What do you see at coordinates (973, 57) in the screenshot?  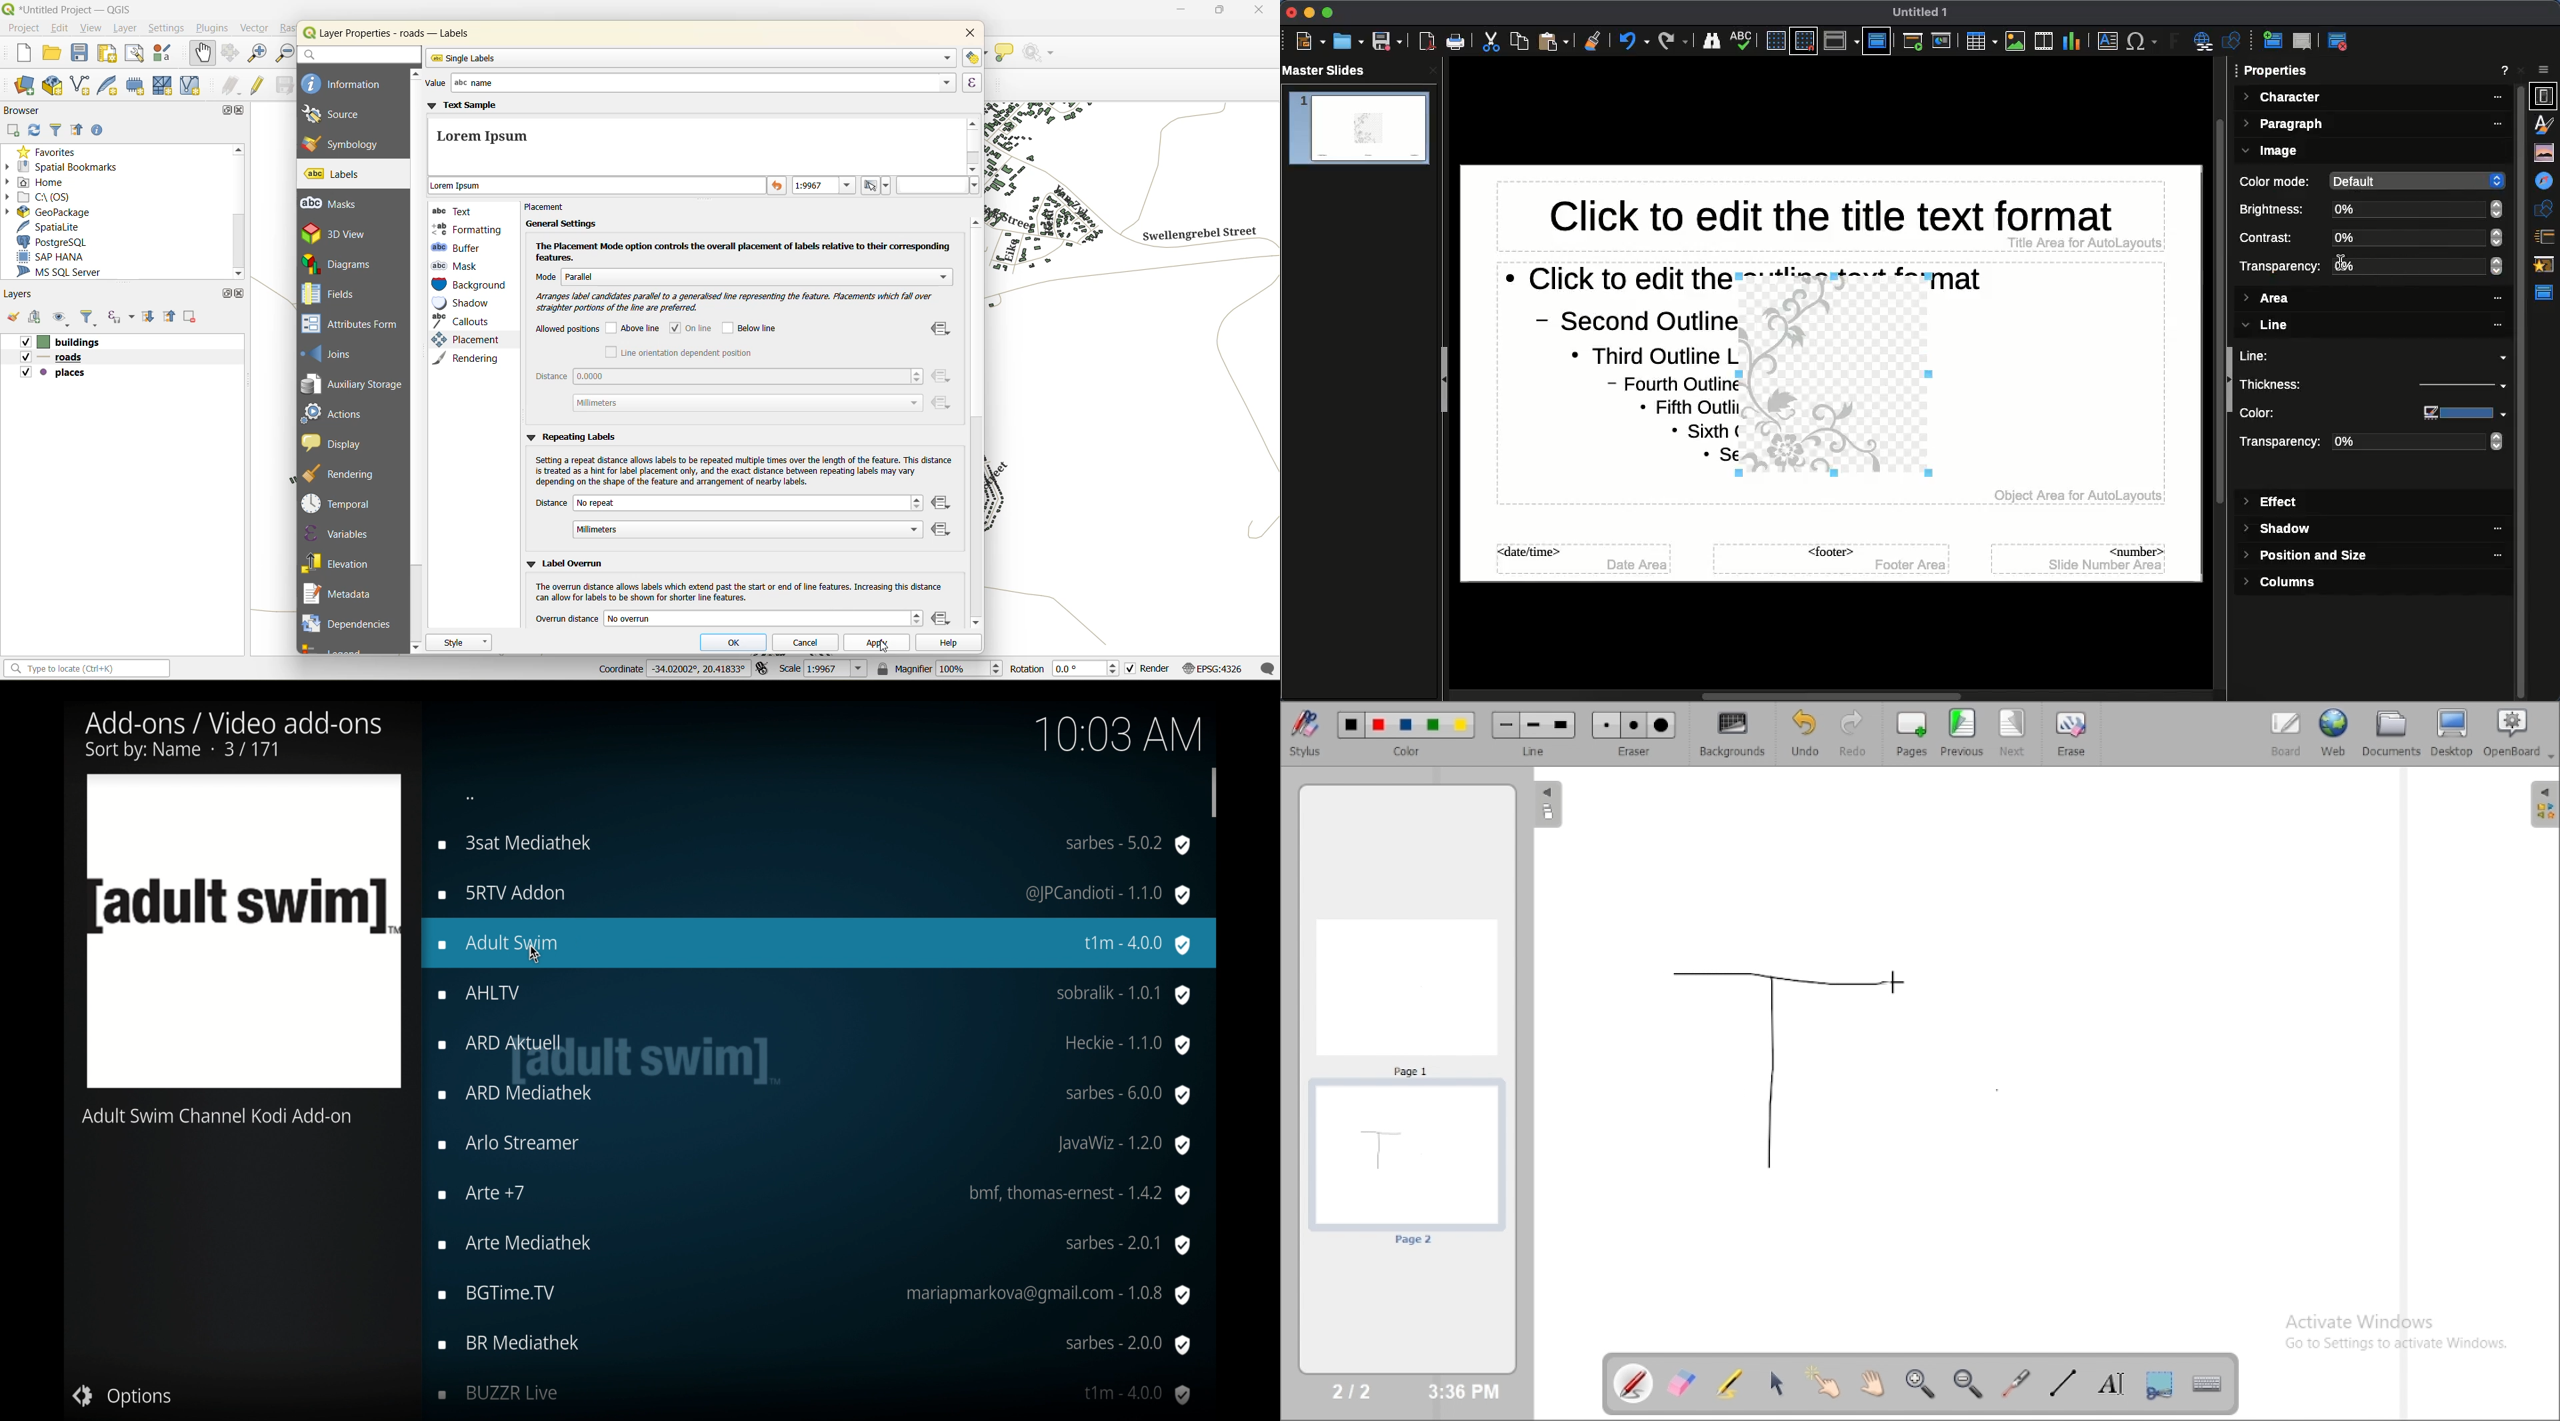 I see `automated placement settings` at bounding box center [973, 57].